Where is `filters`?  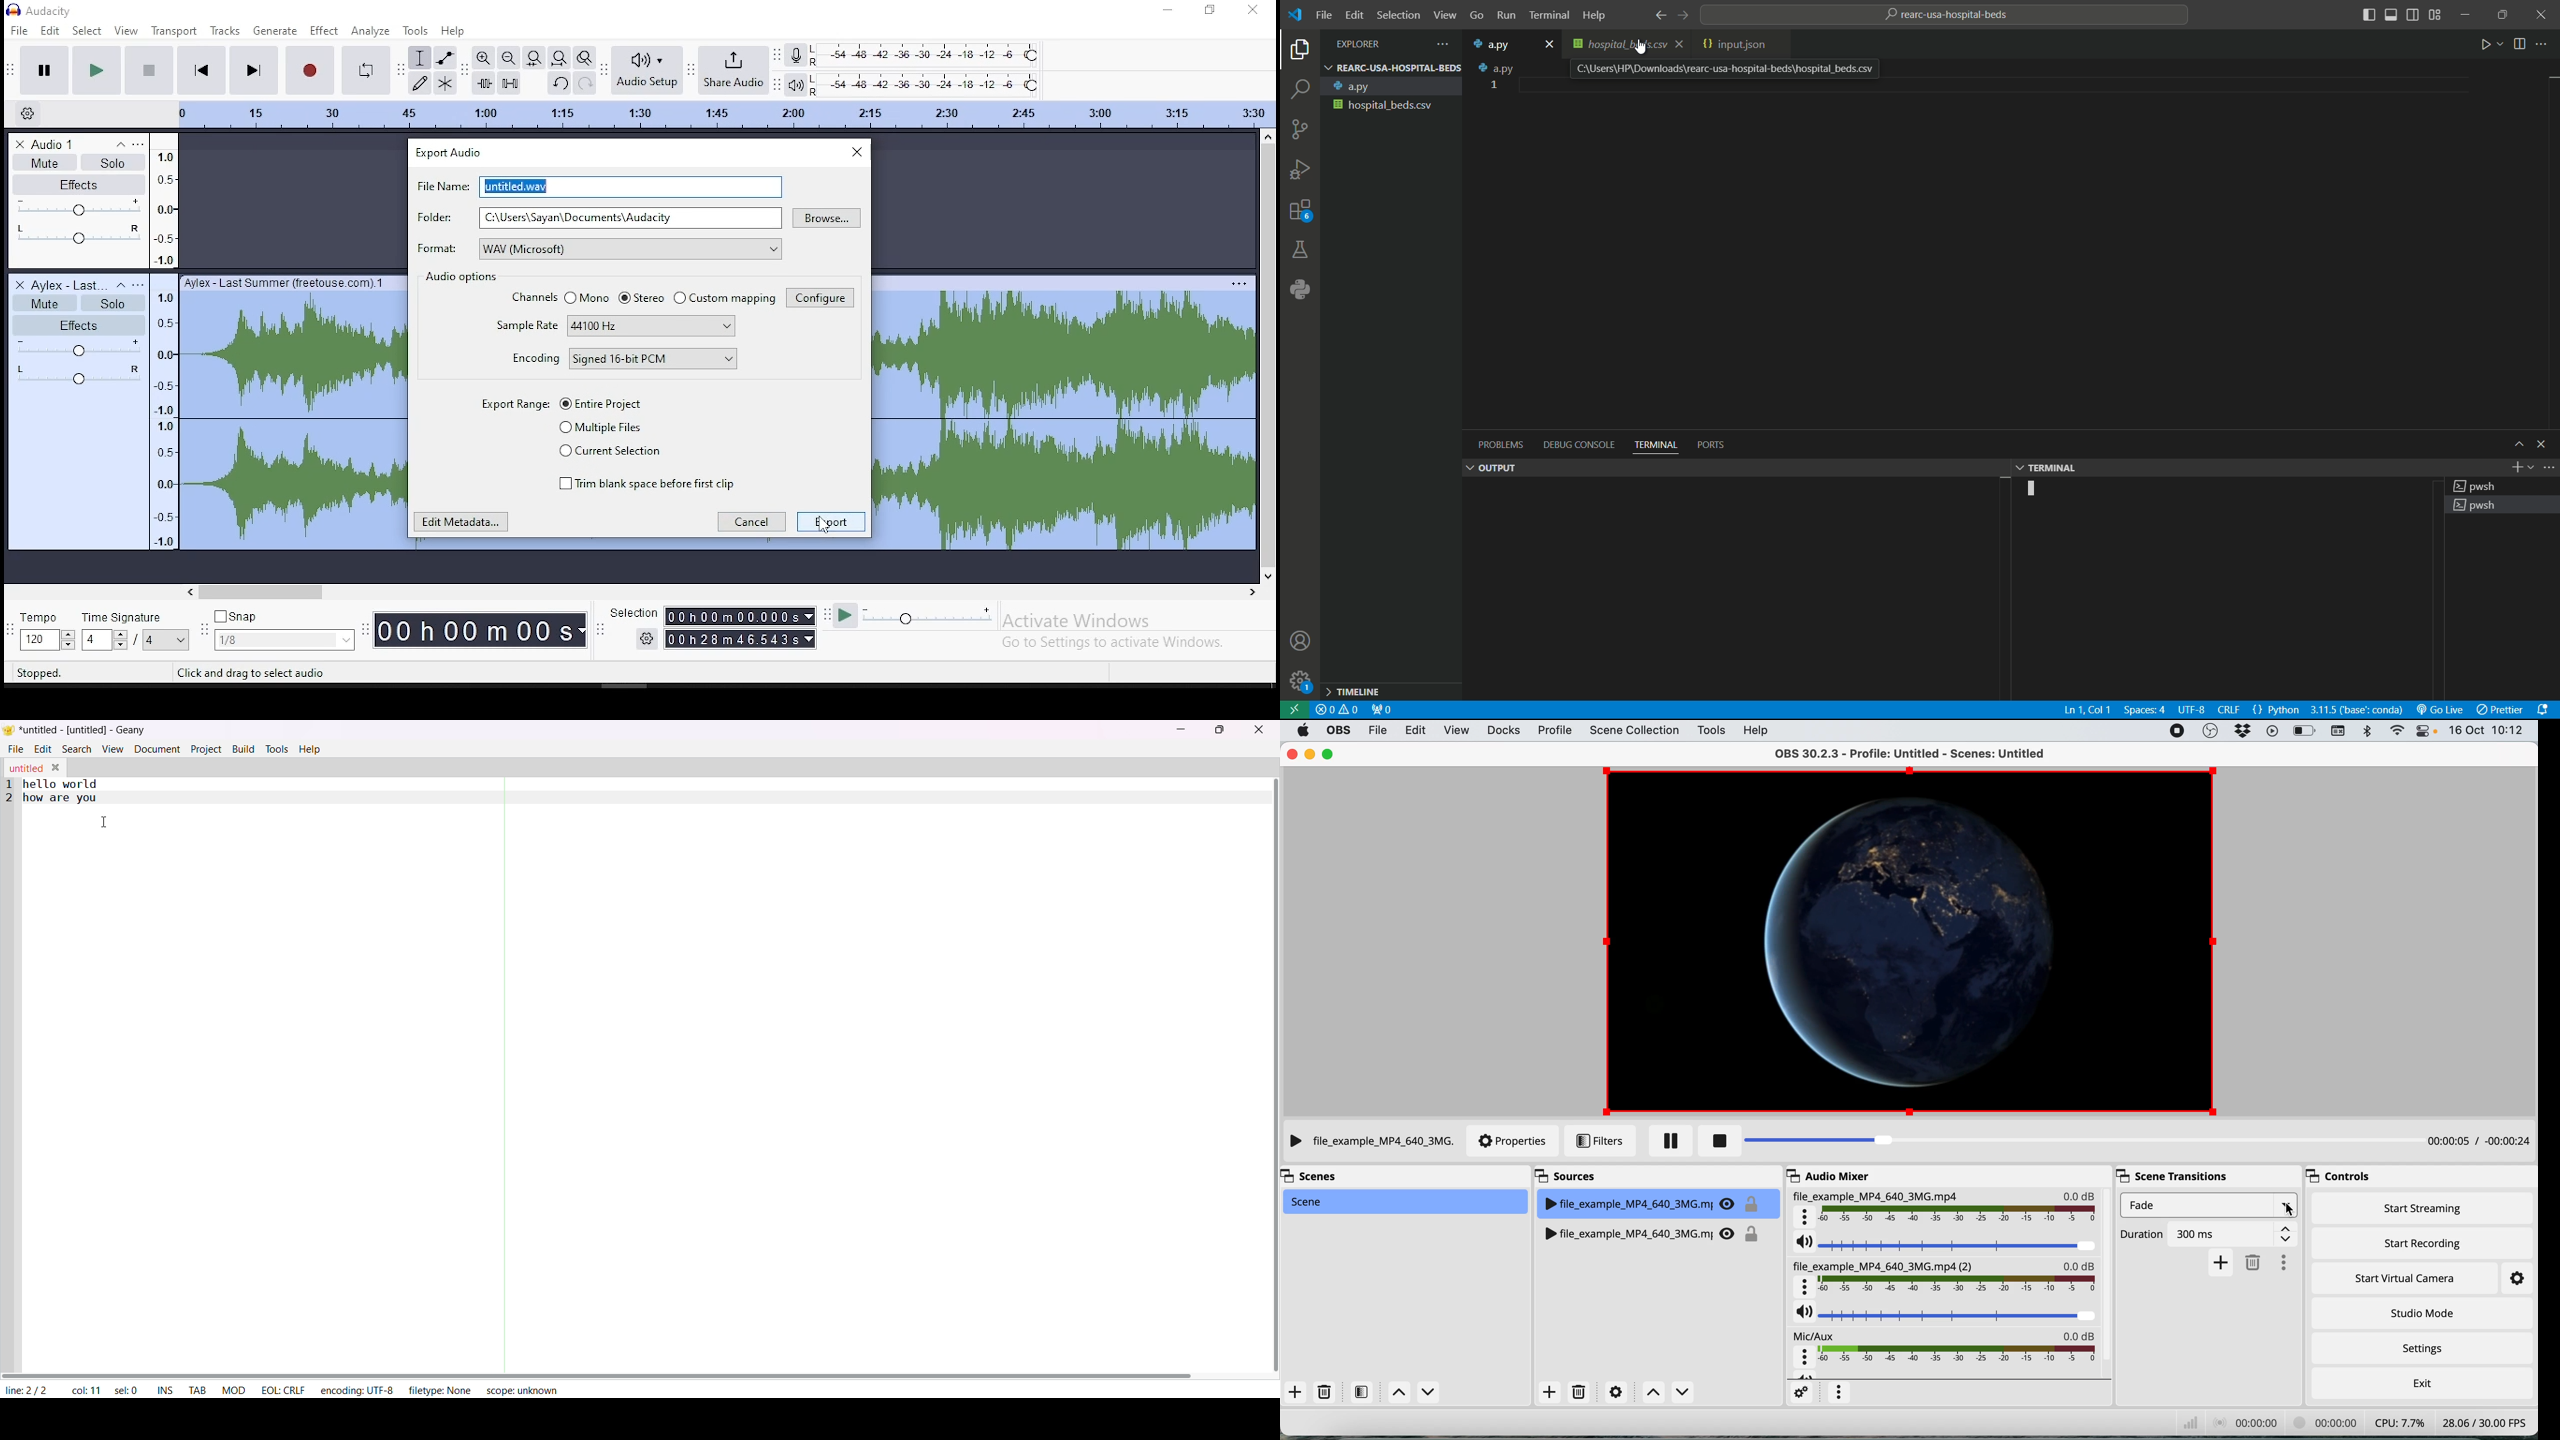 filters is located at coordinates (1598, 1143).